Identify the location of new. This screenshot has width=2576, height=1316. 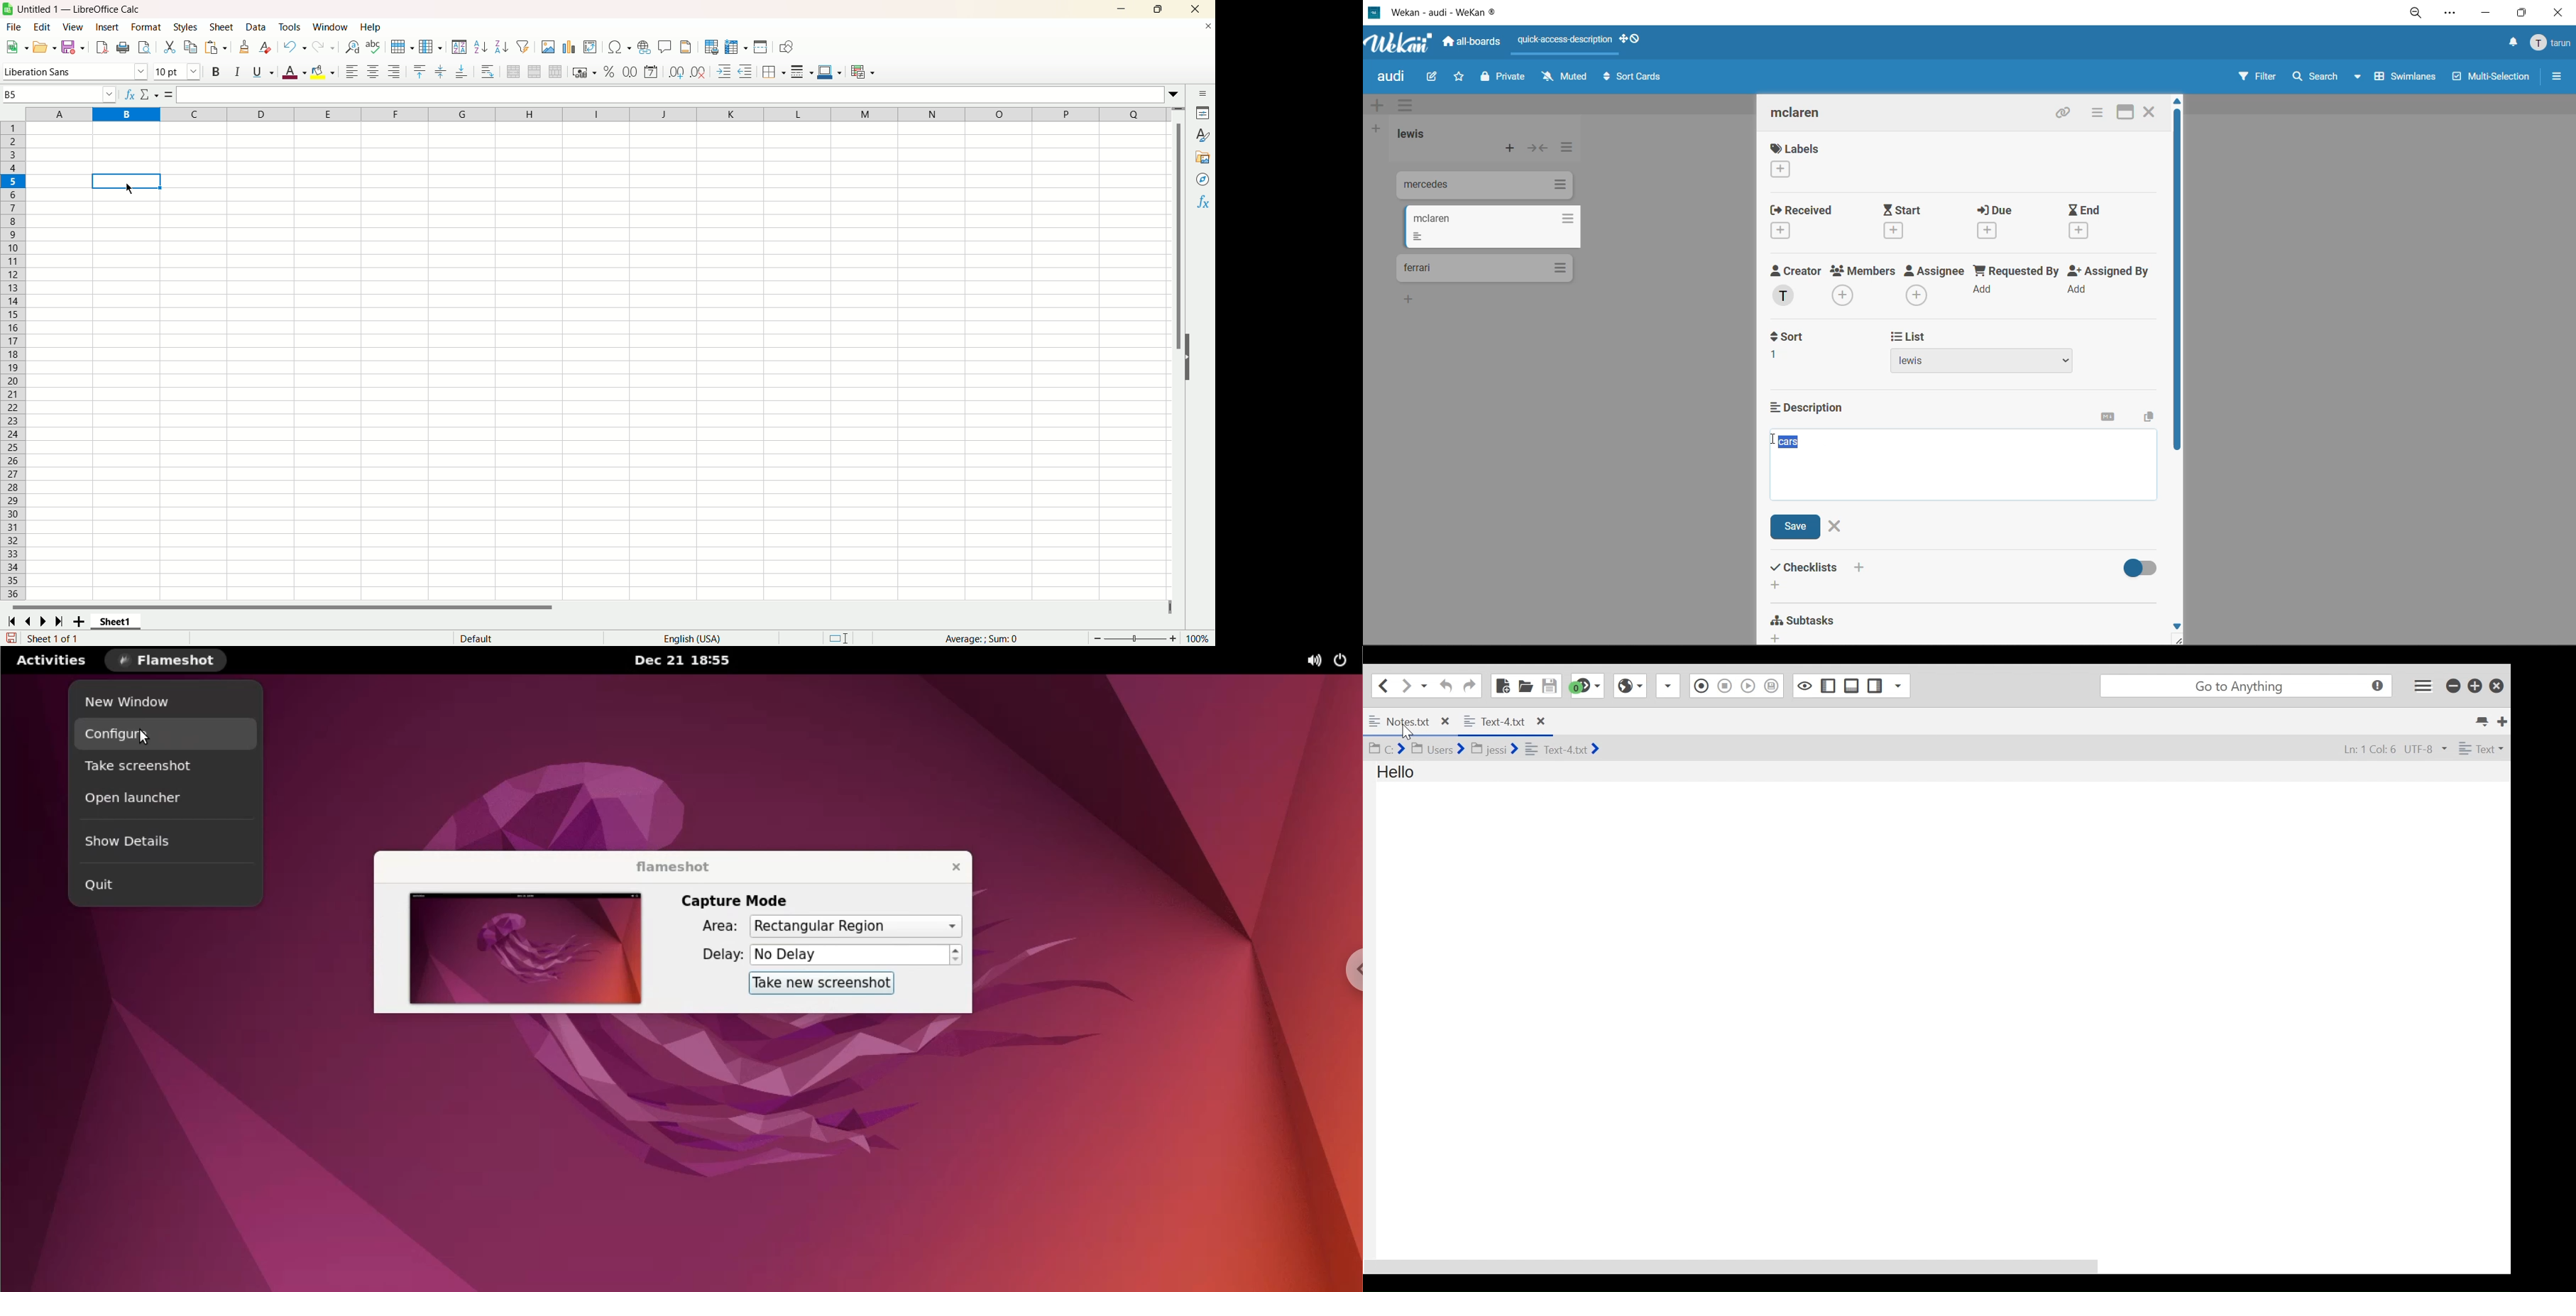
(17, 47).